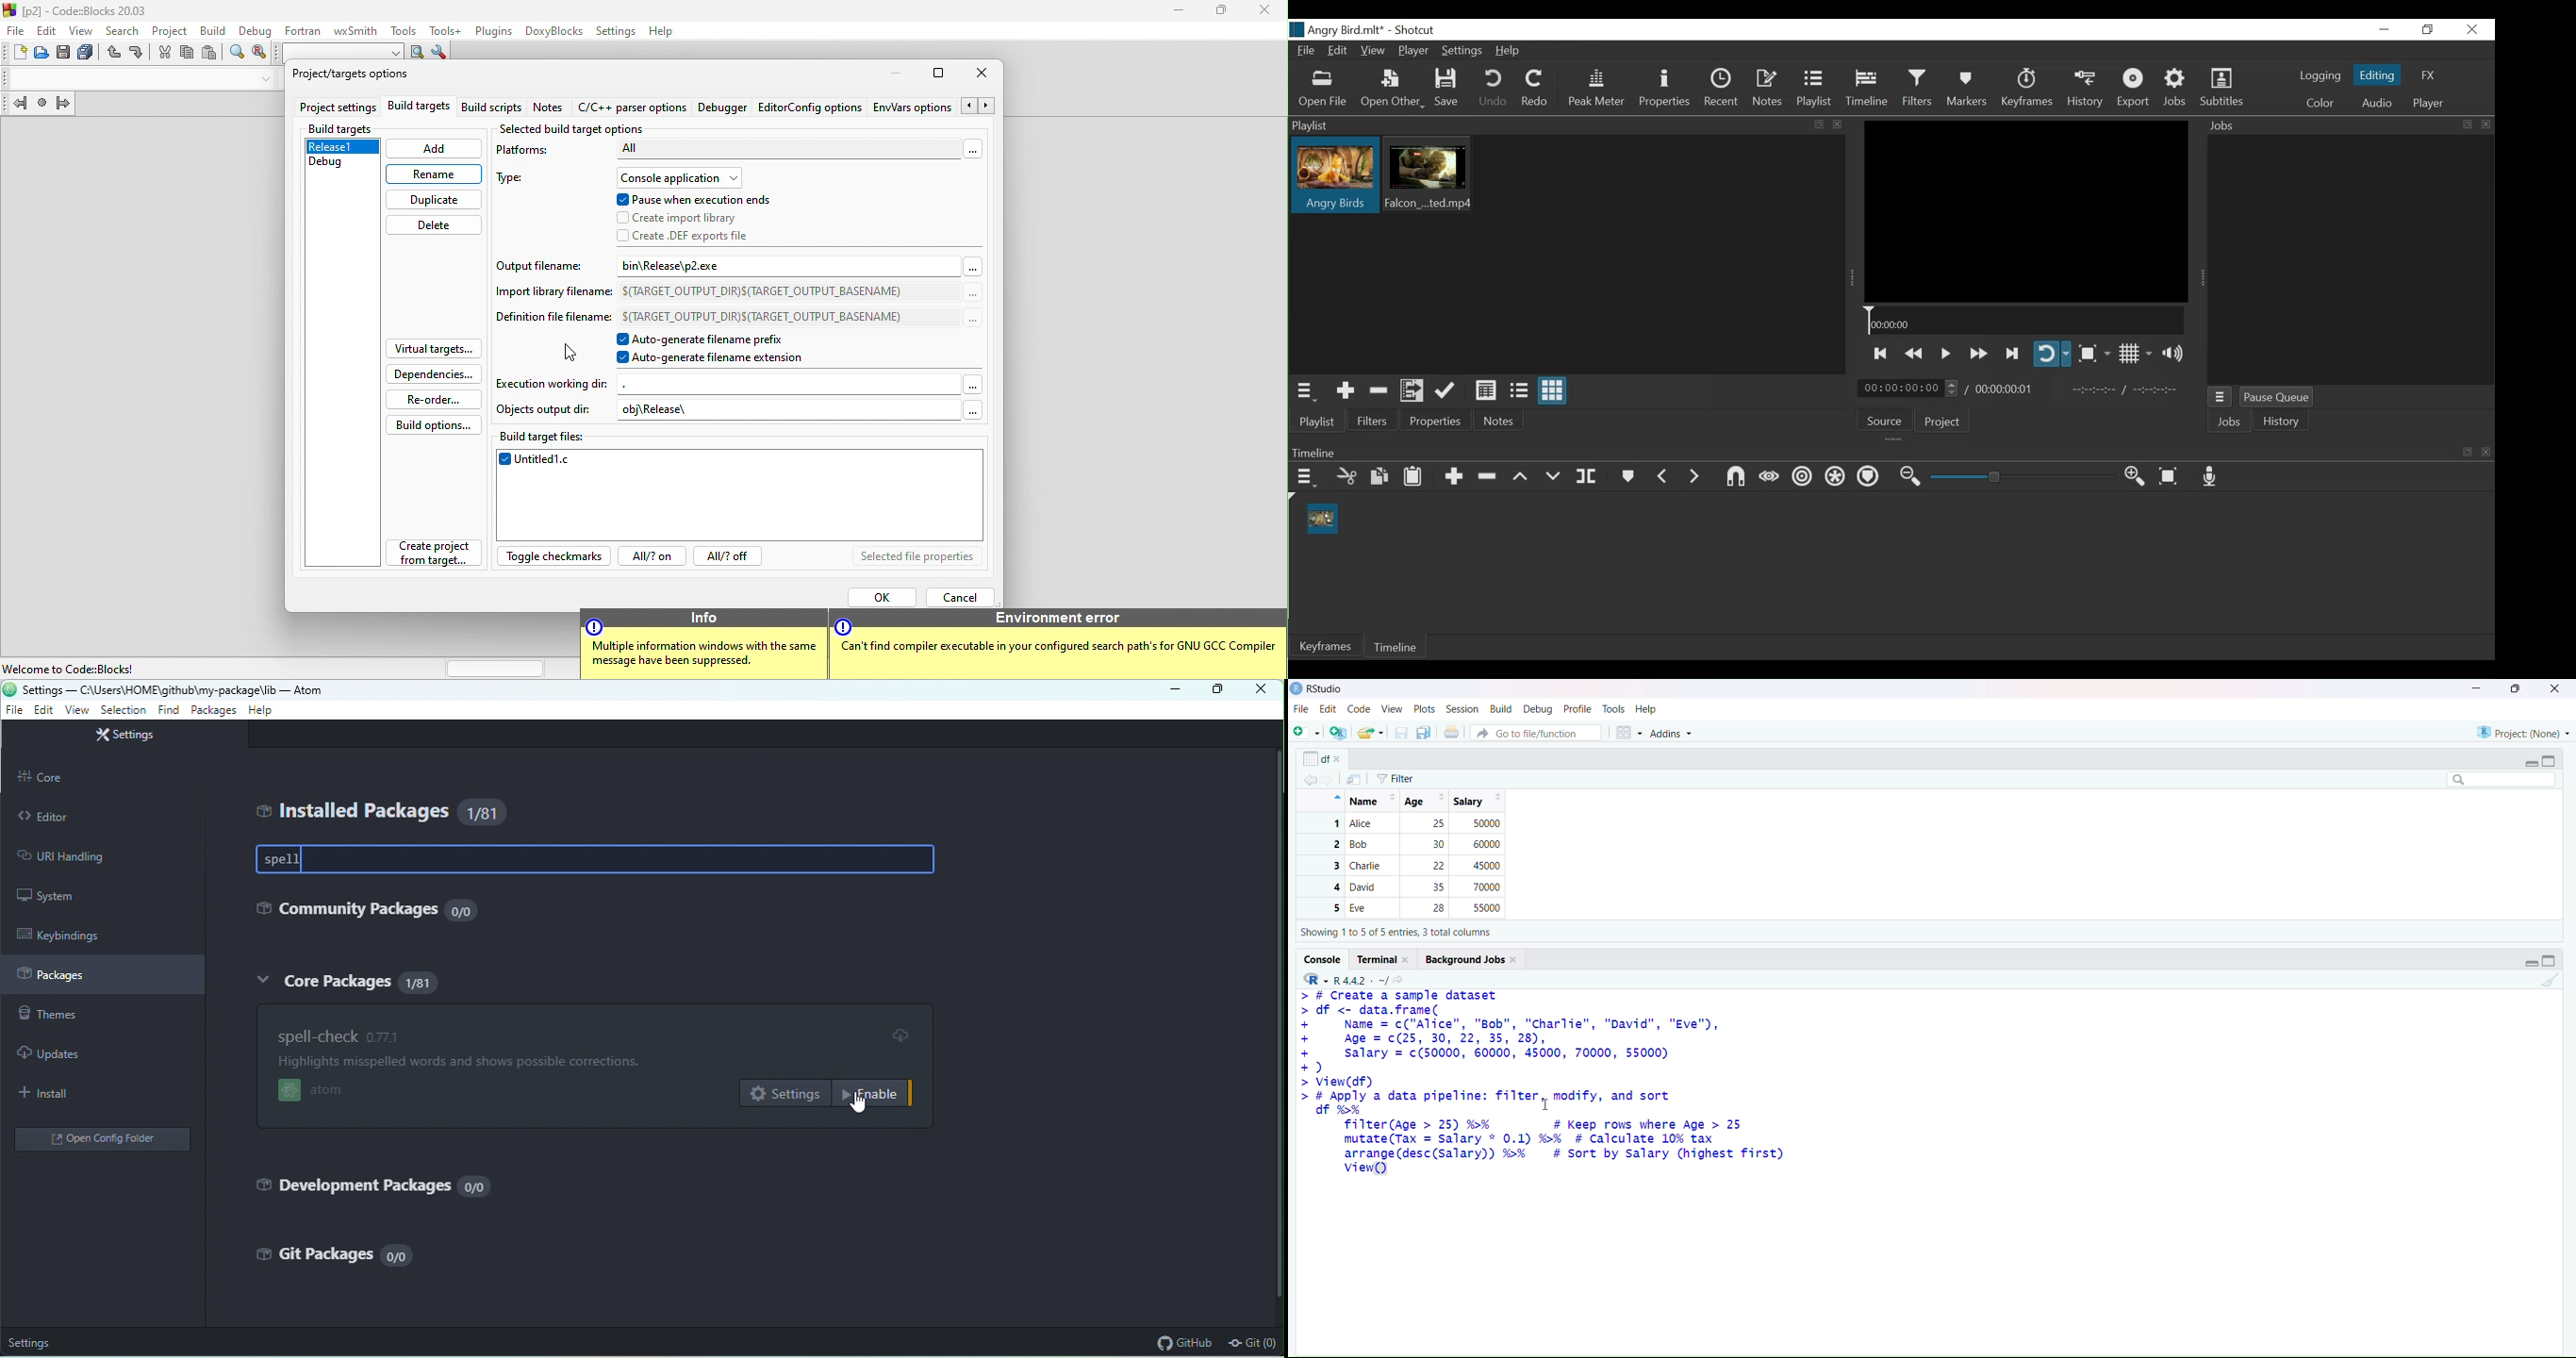 This screenshot has height=1372, width=2576. What do you see at coordinates (2176, 89) in the screenshot?
I see `Jobs` at bounding box center [2176, 89].